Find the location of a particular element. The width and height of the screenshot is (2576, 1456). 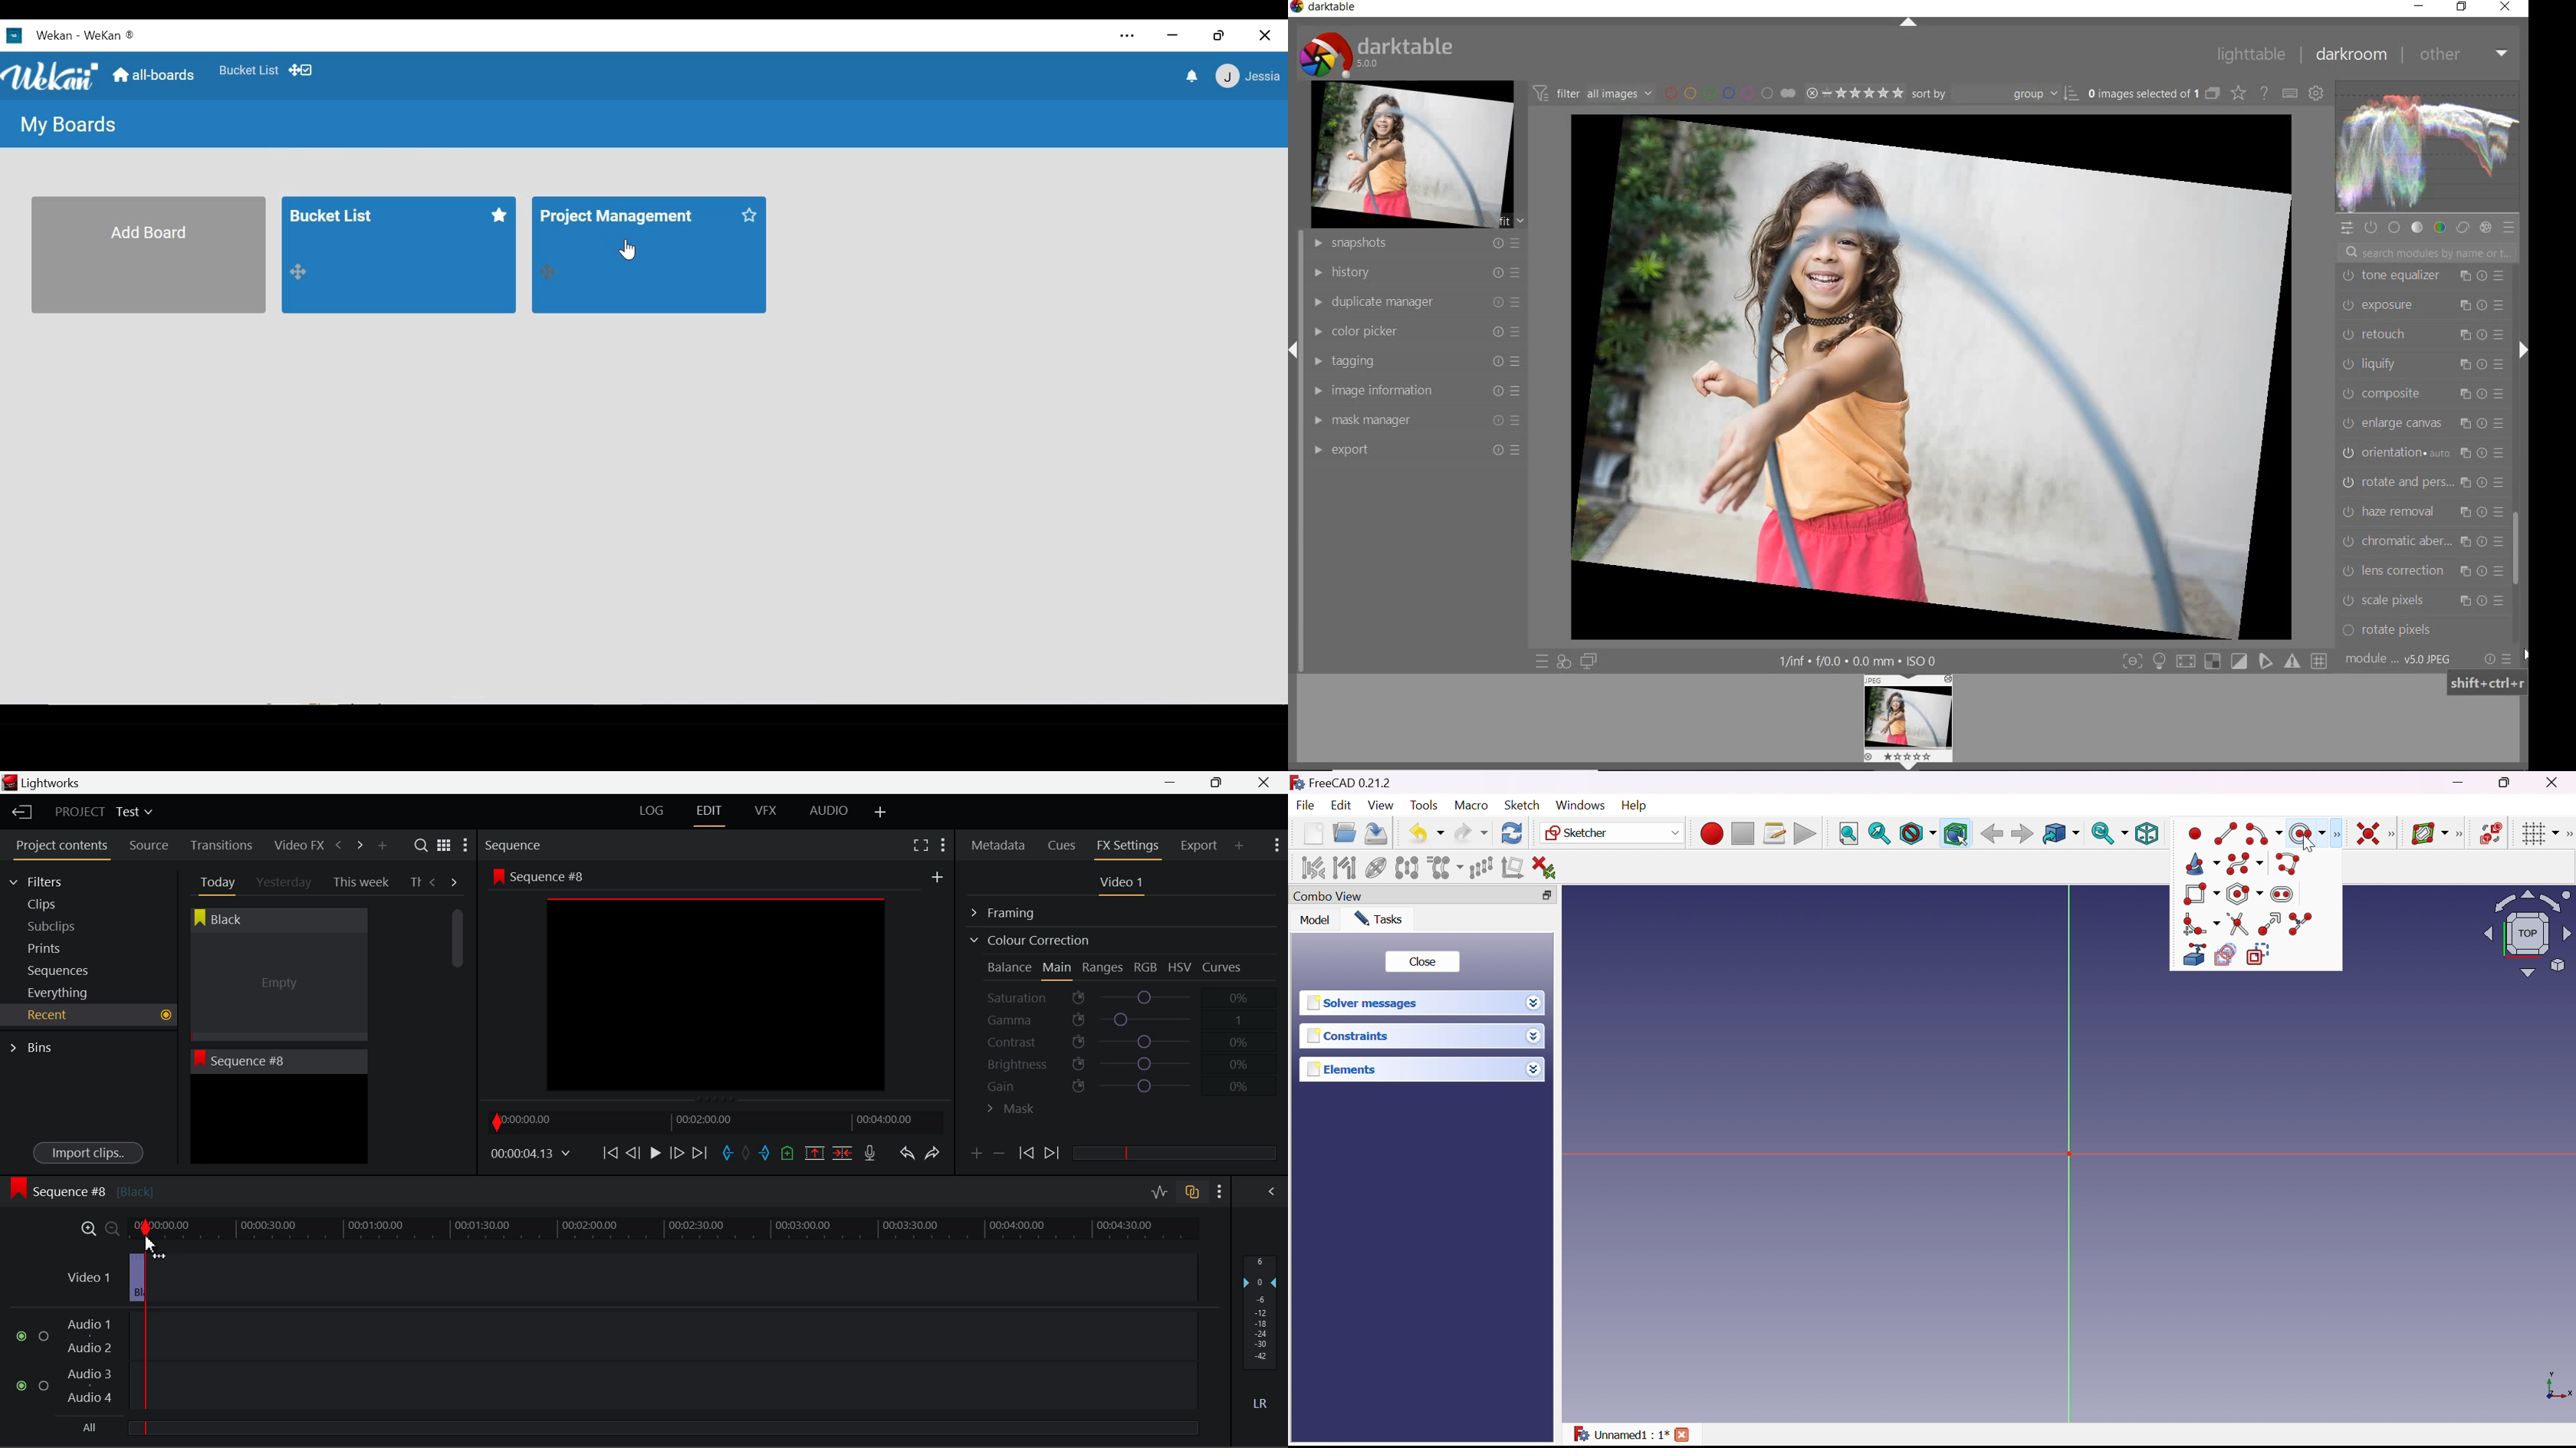

sort is located at coordinates (1996, 92).